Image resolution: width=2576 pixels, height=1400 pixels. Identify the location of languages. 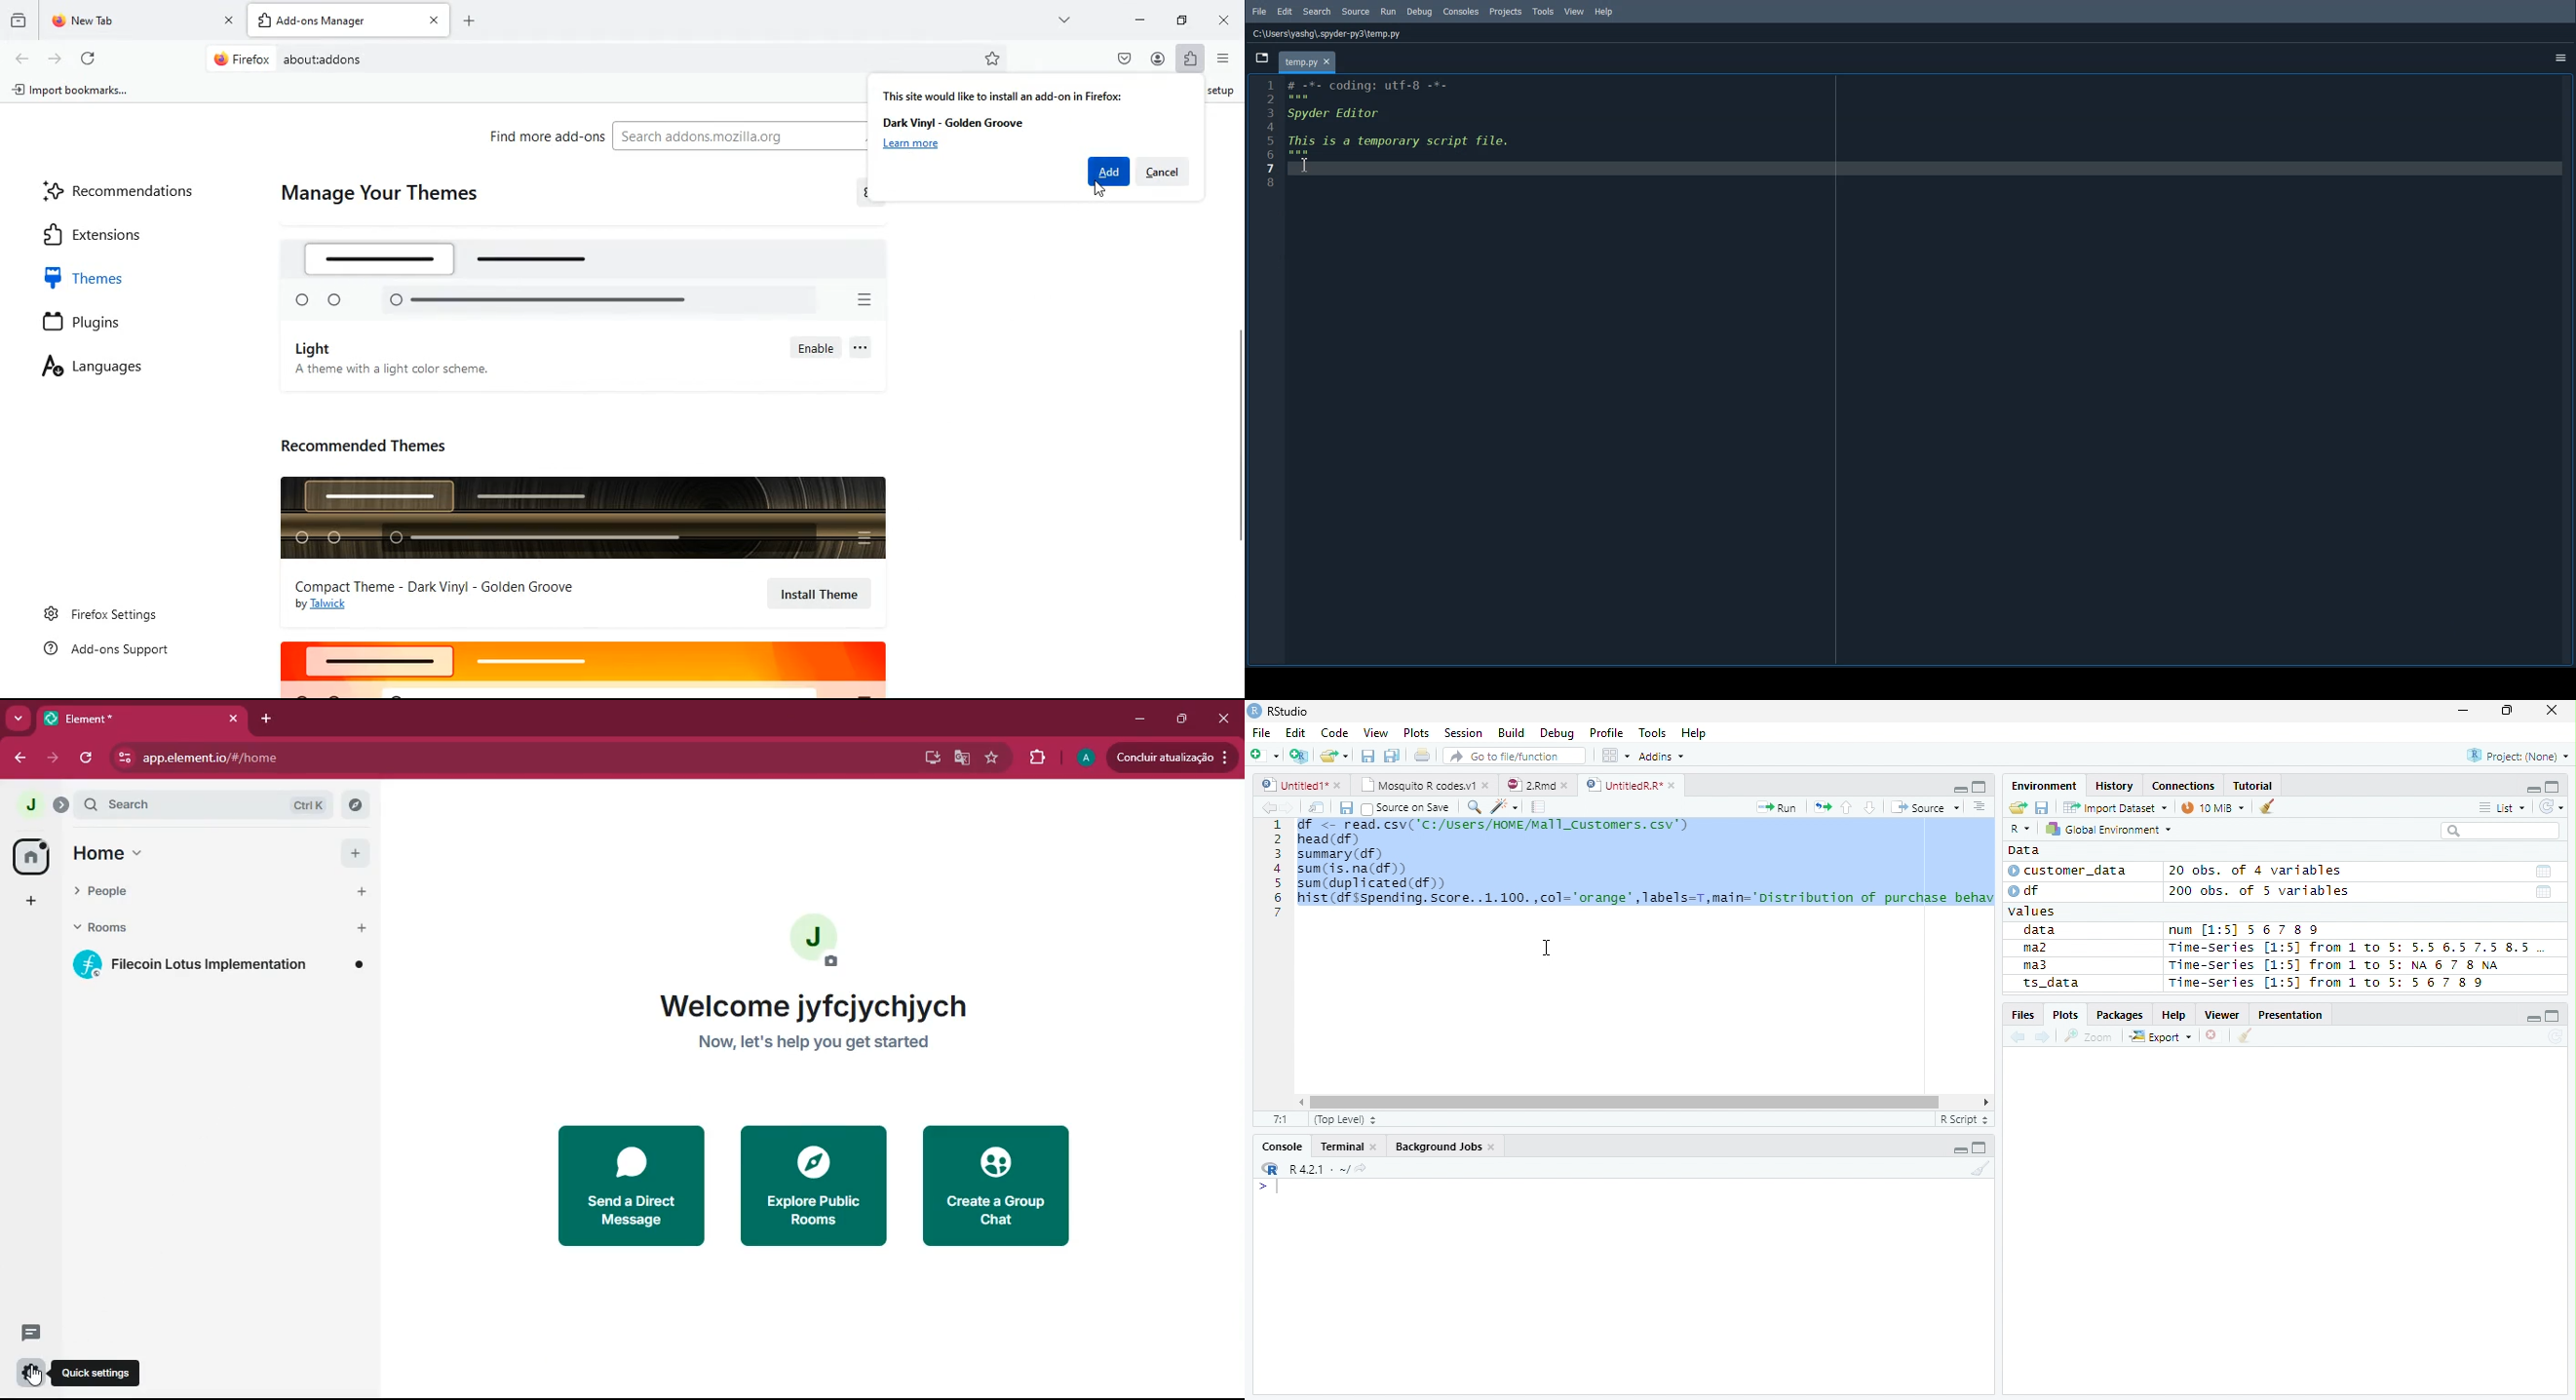
(108, 369).